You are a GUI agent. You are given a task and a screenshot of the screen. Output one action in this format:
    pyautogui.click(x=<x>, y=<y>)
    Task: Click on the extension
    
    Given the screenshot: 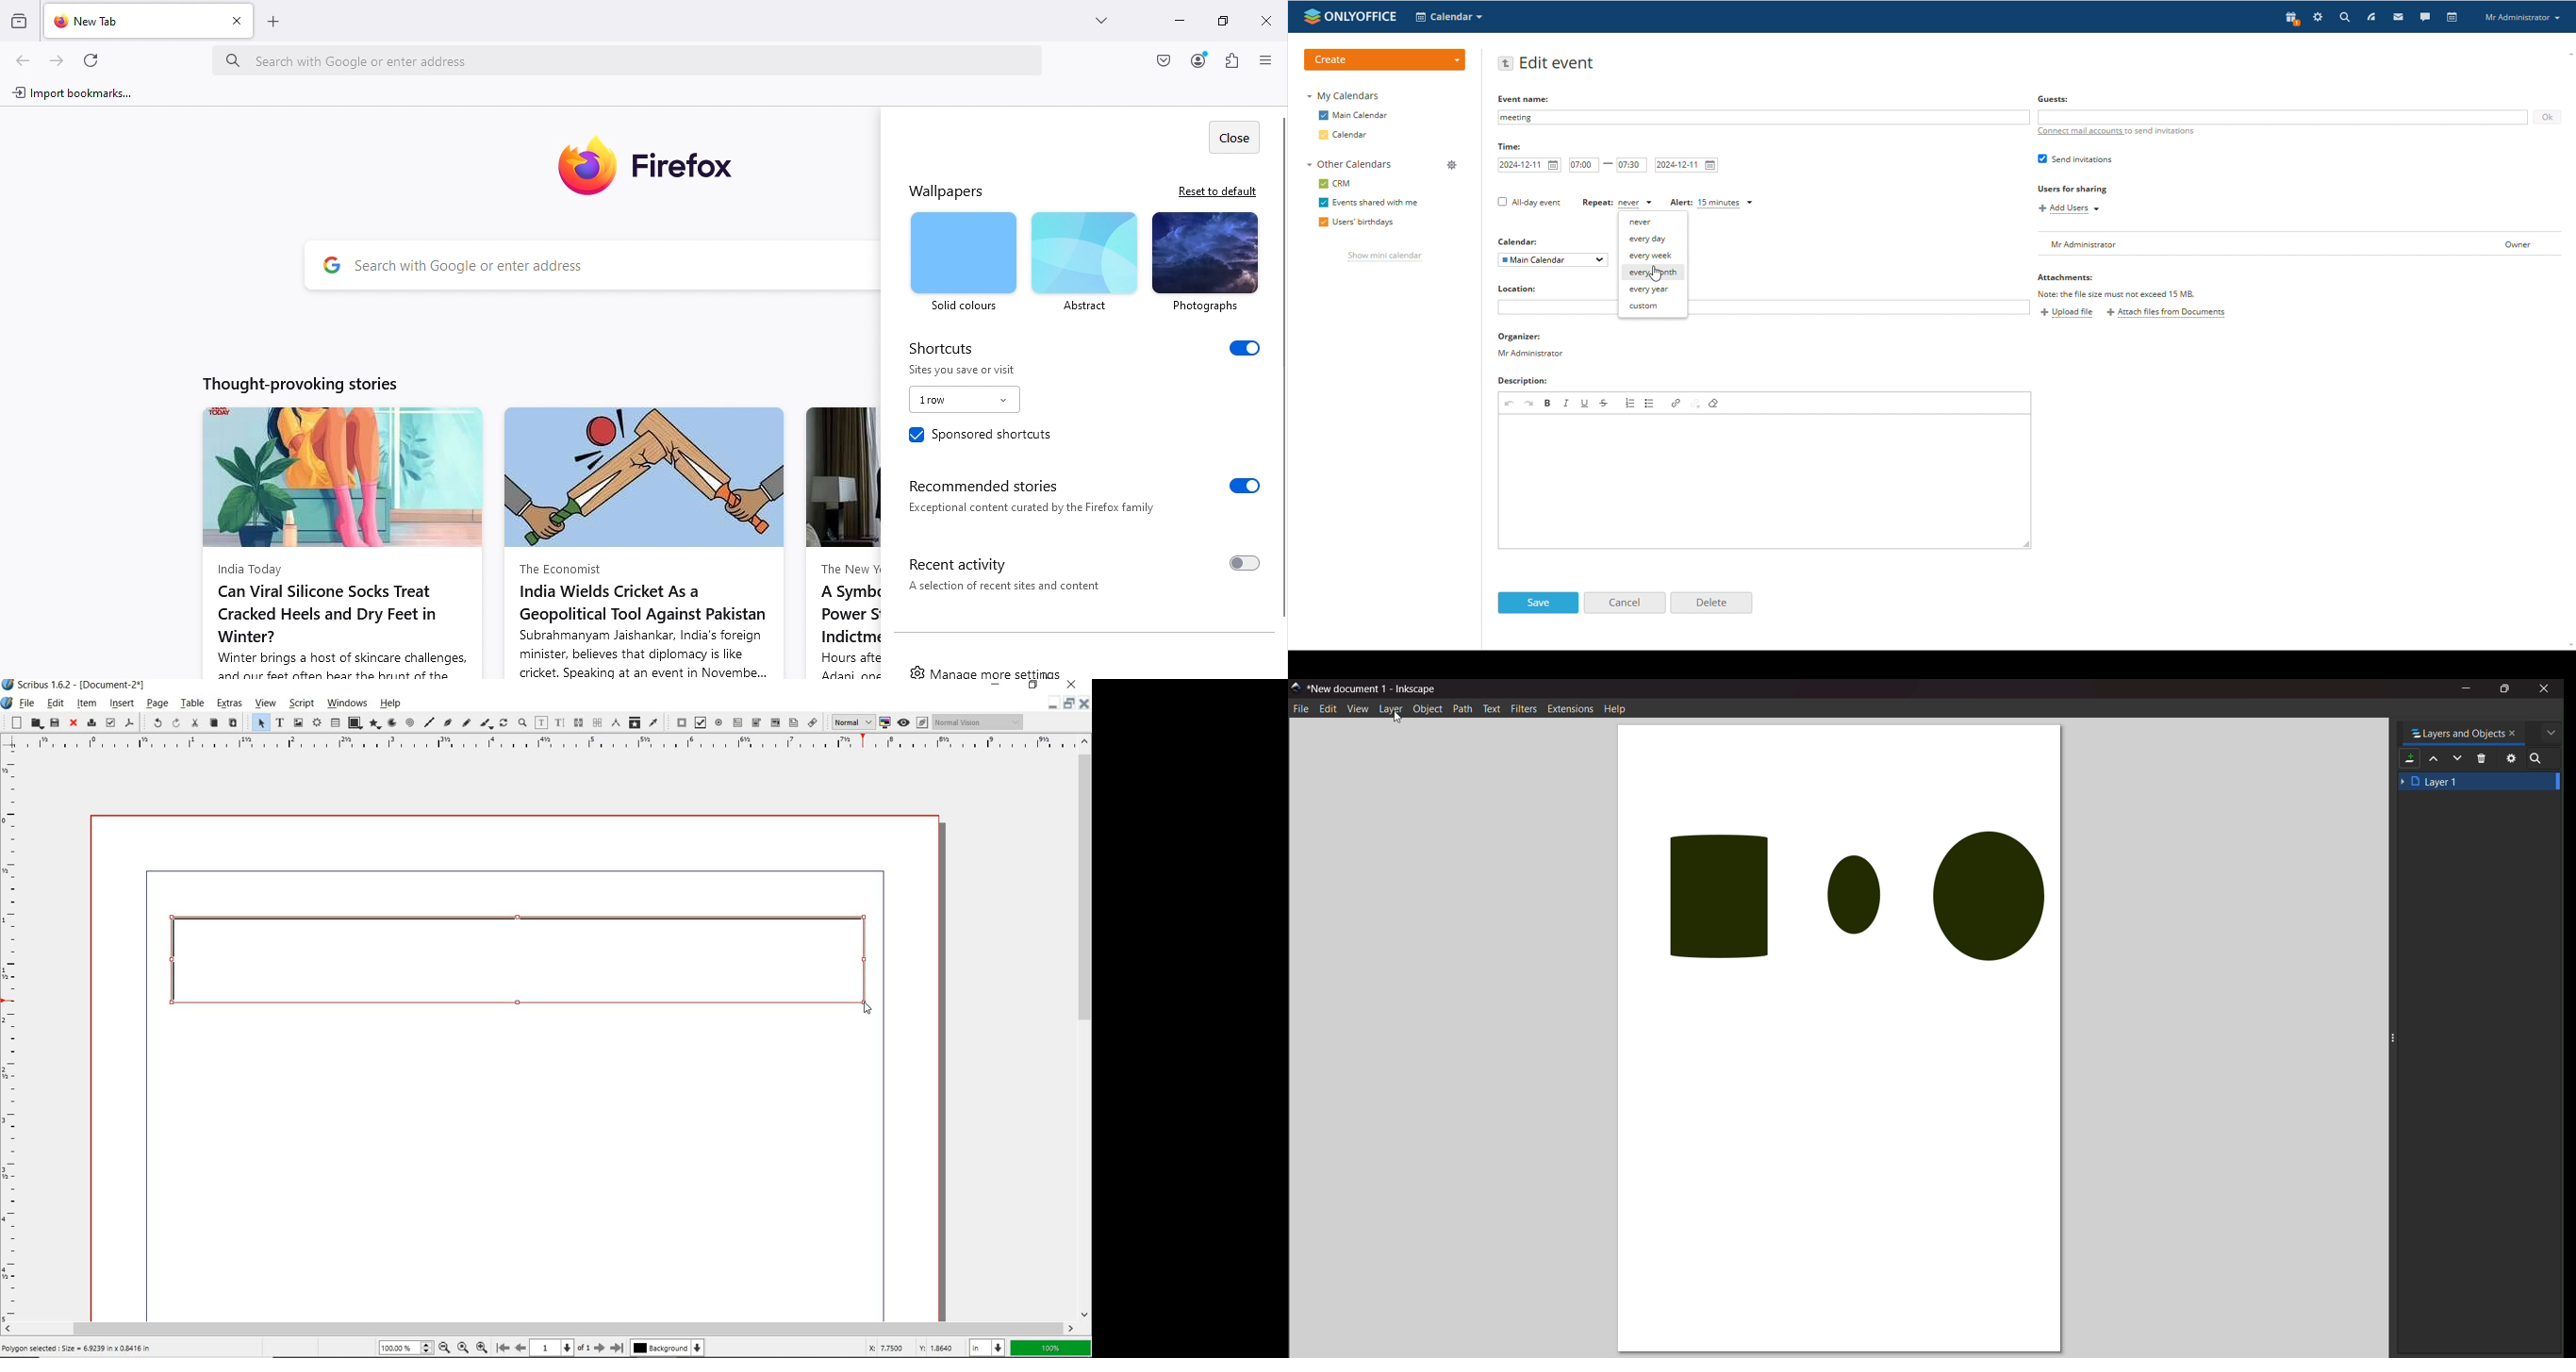 What is the action you would take?
    pyautogui.click(x=1571, y=708)
    